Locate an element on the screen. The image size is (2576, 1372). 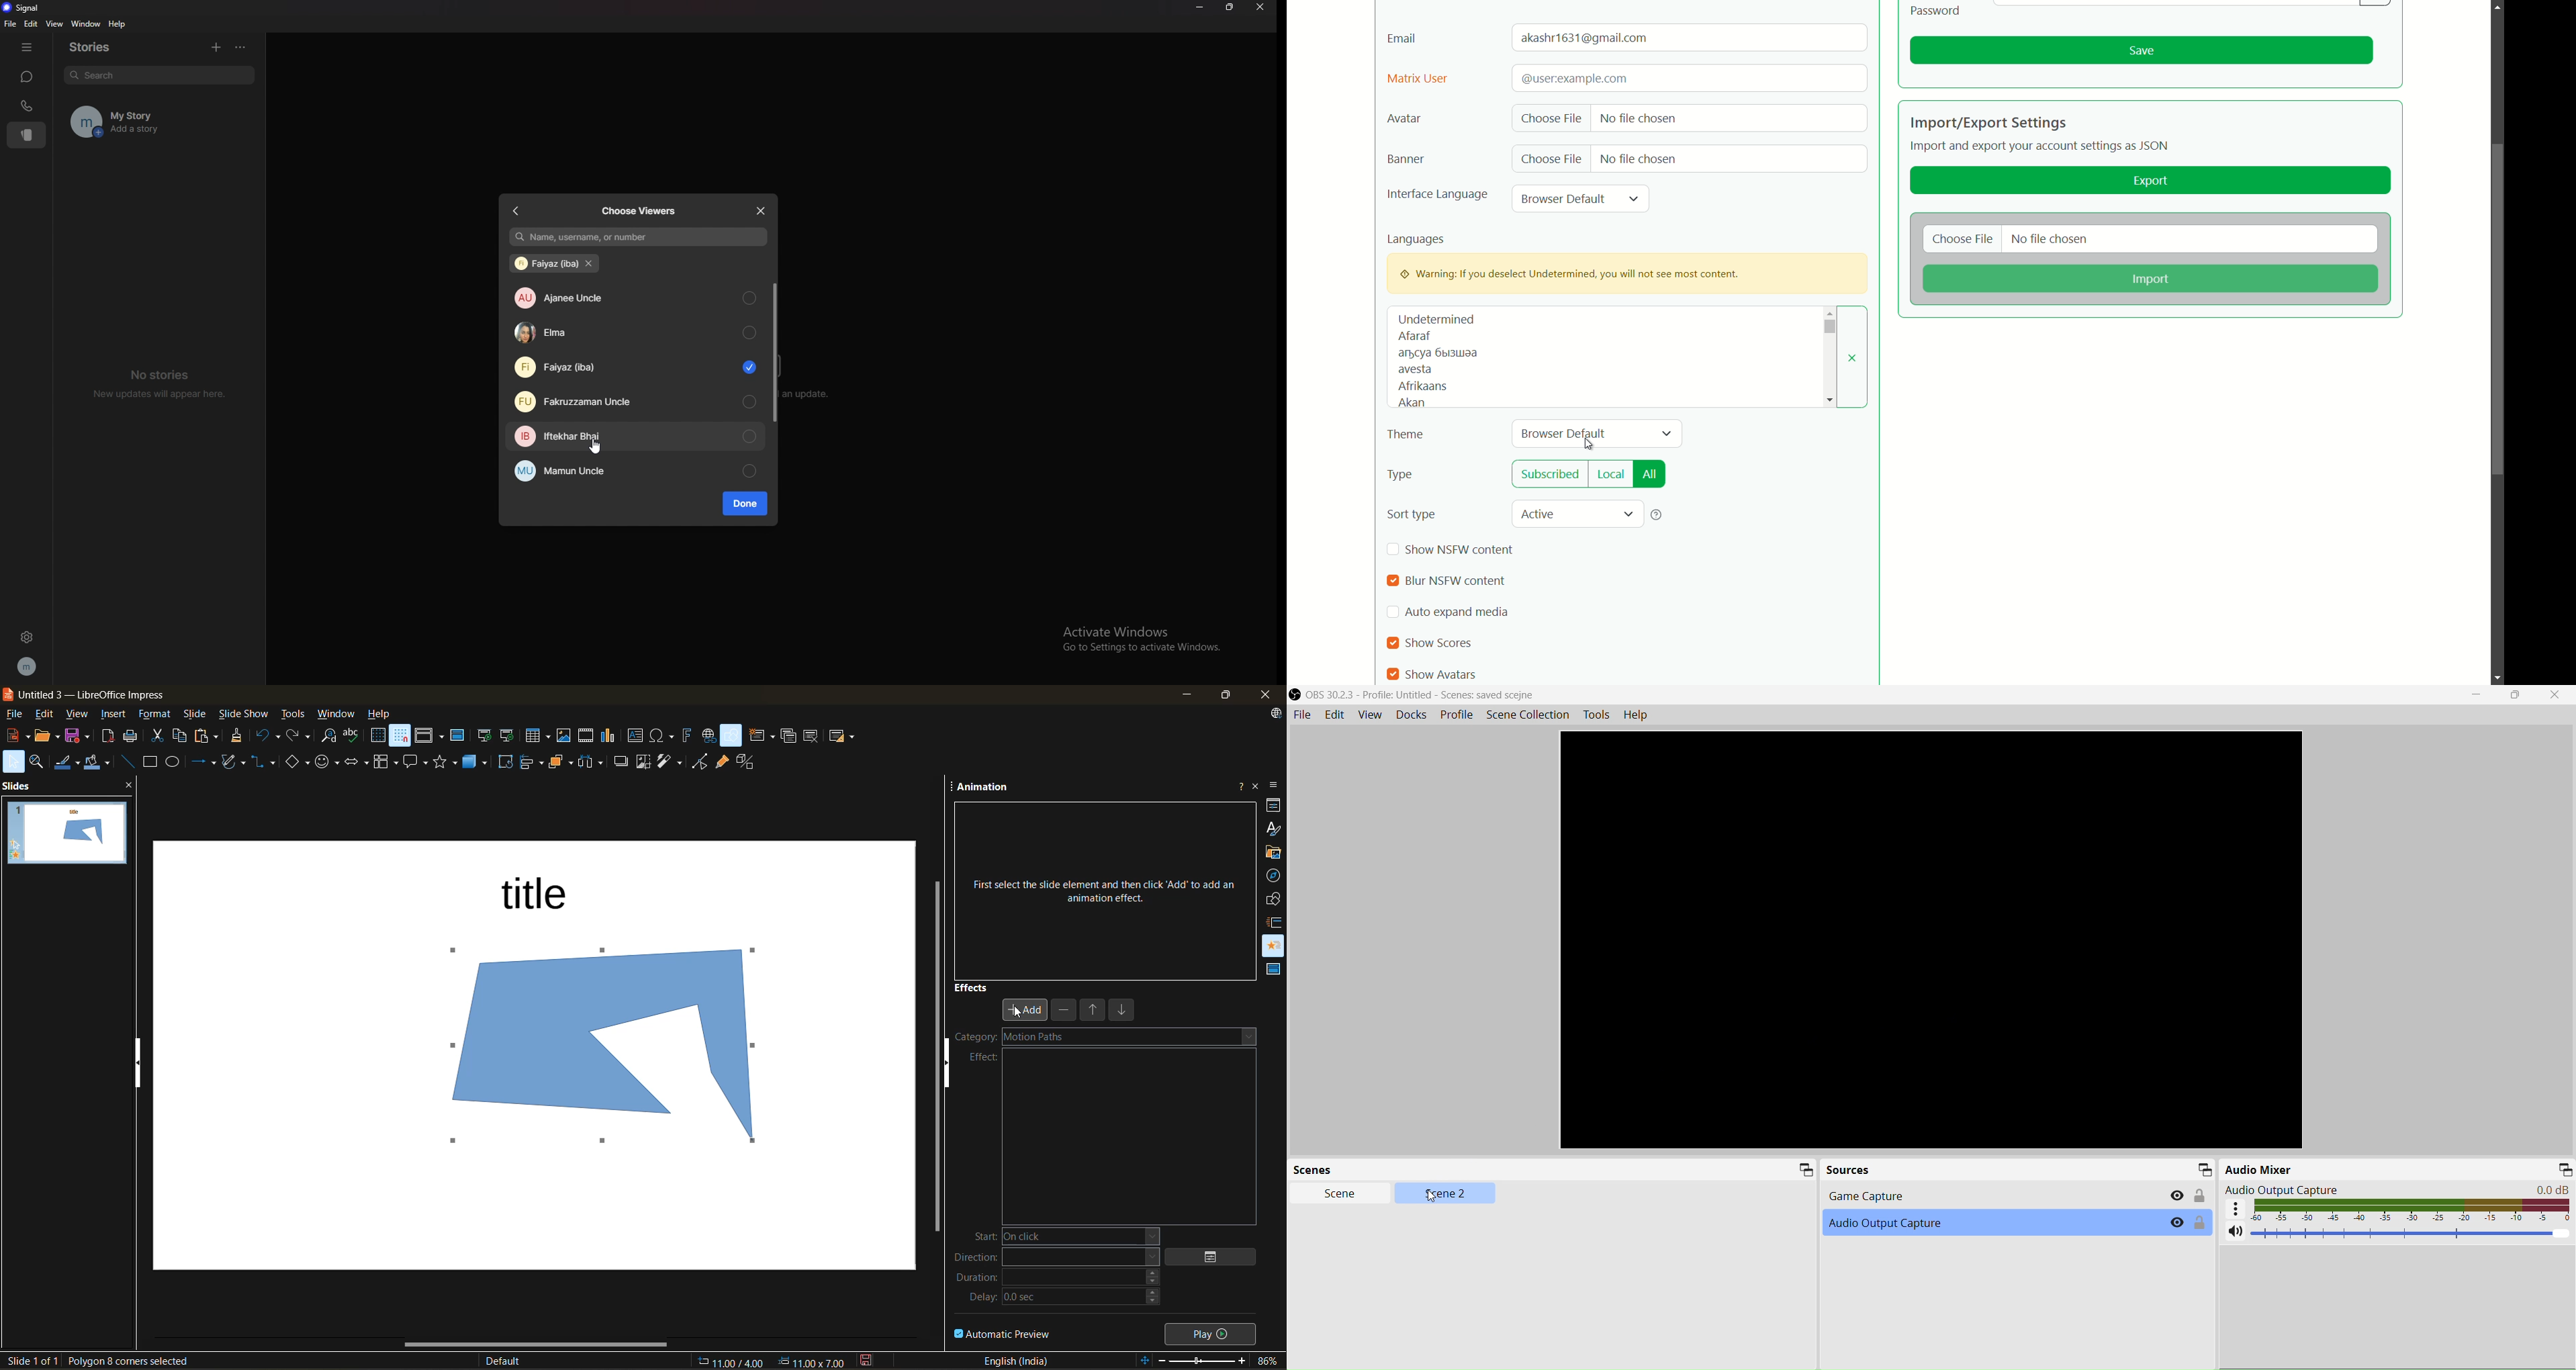
more options is located at coordinates (1247, 806).